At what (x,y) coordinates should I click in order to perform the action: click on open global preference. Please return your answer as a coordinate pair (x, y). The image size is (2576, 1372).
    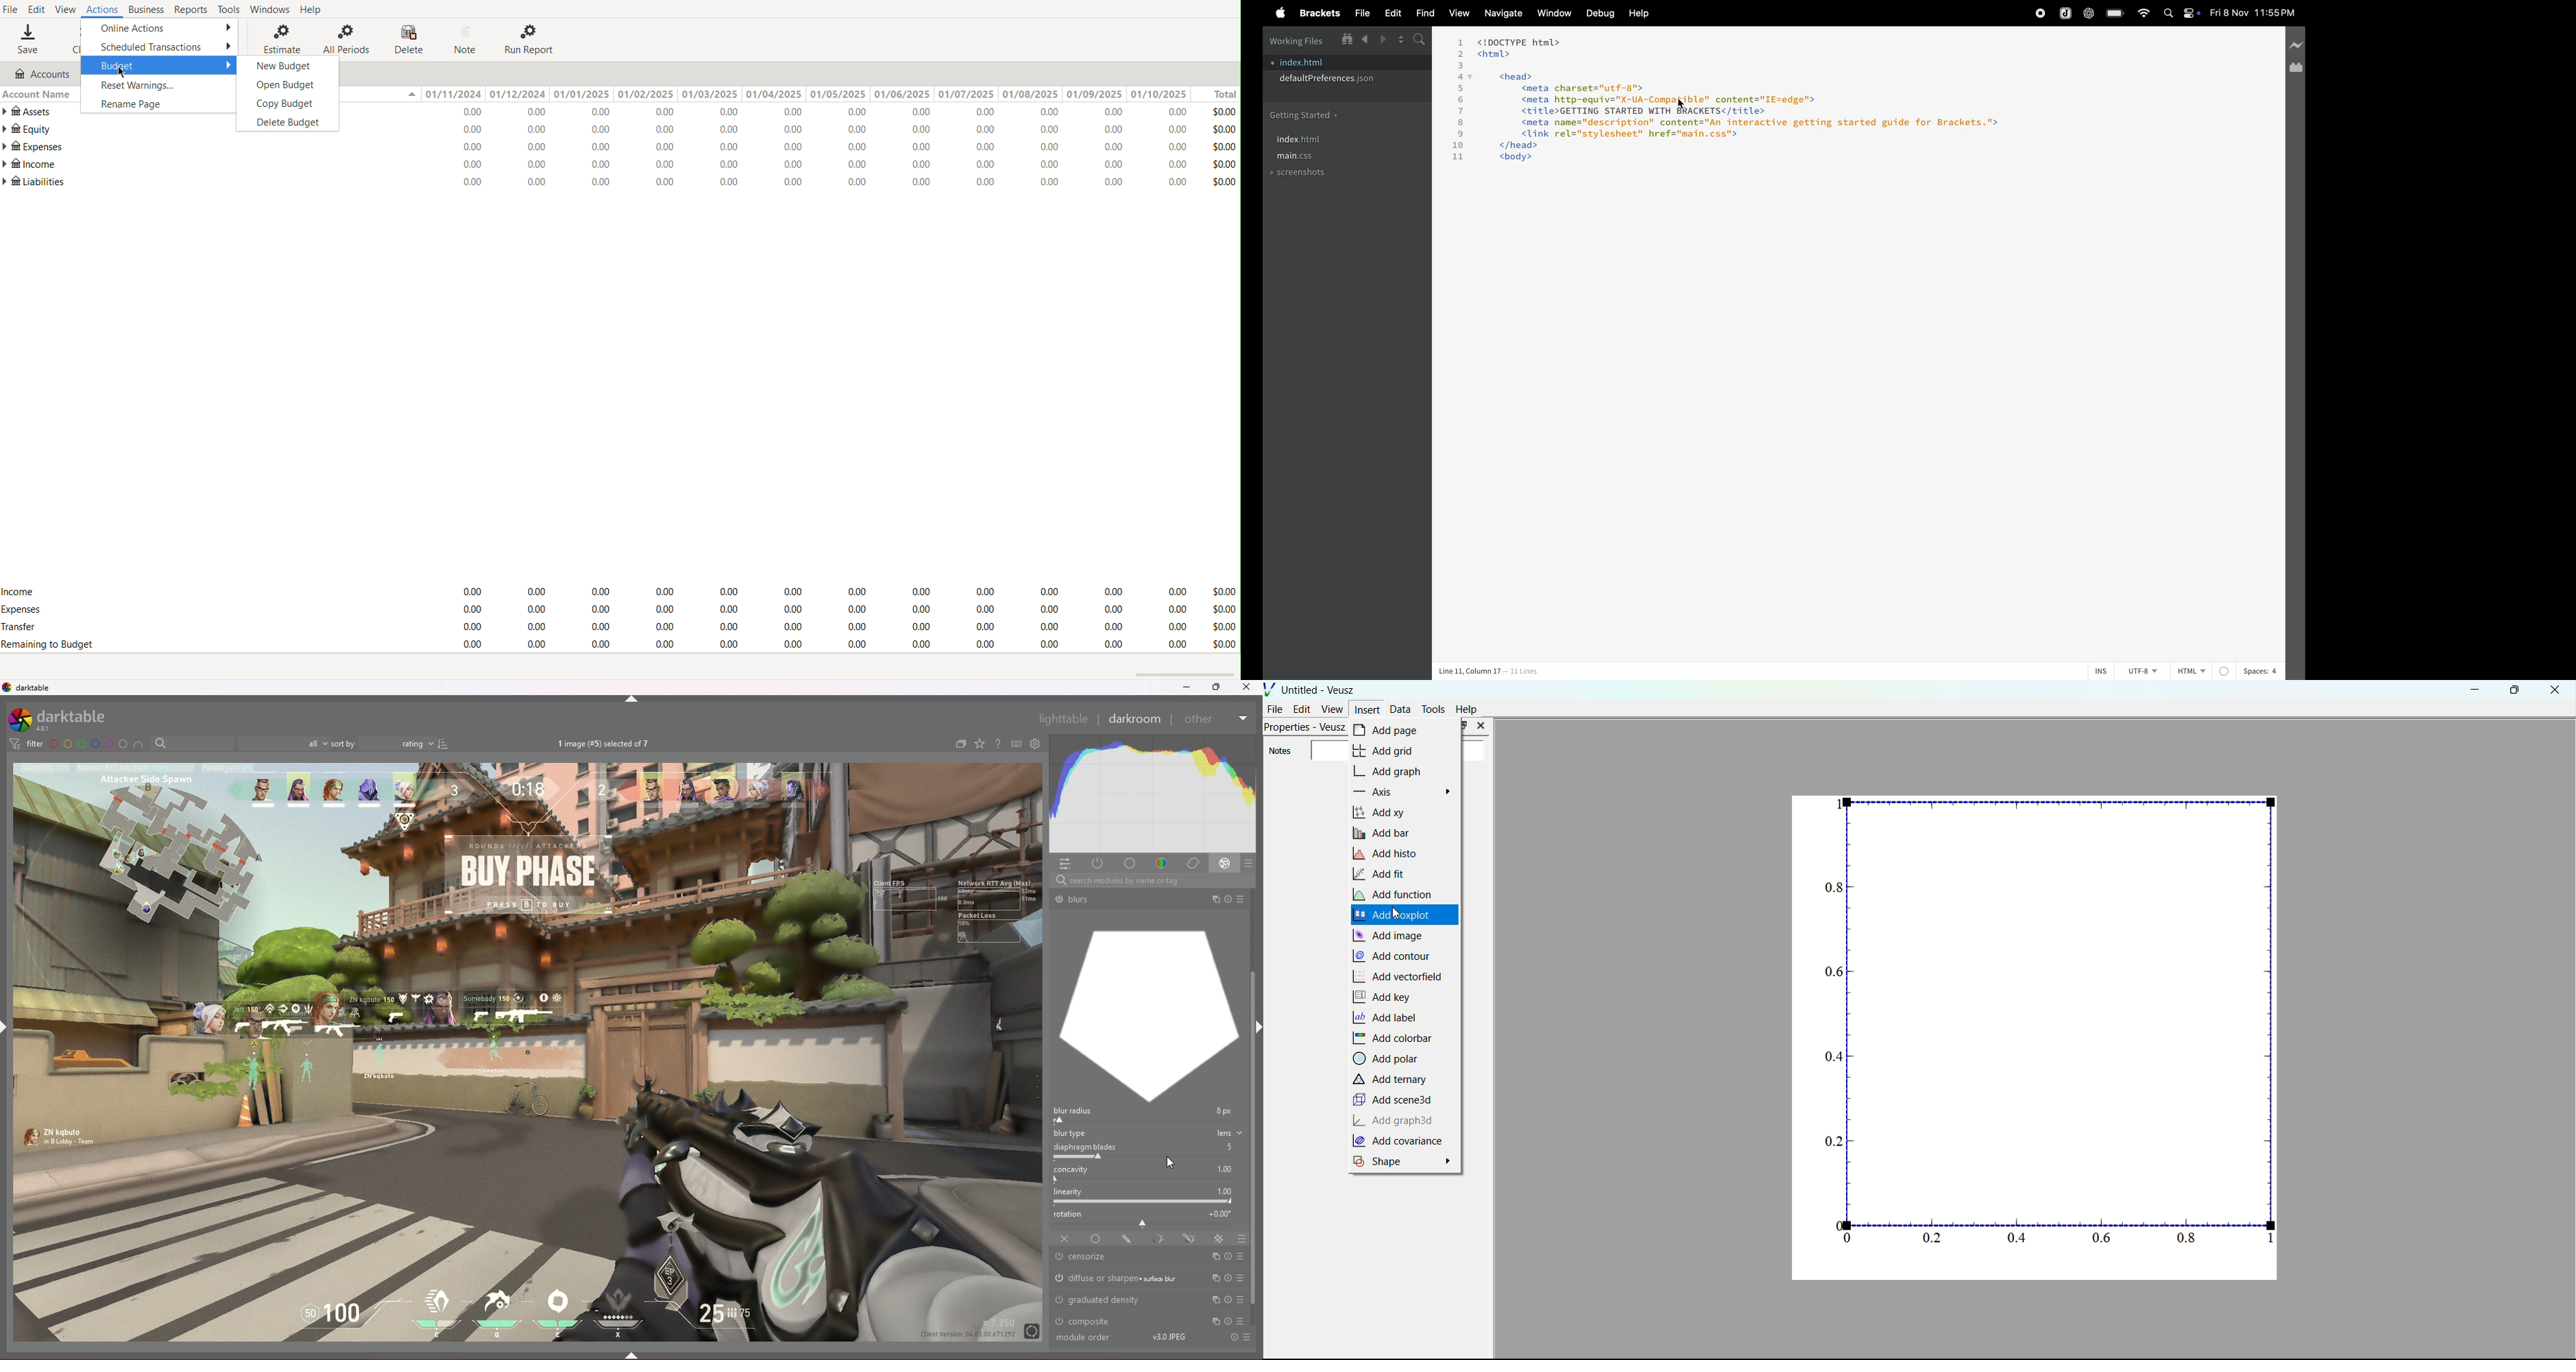
    Looking at the image, I should click on (1036, 744).